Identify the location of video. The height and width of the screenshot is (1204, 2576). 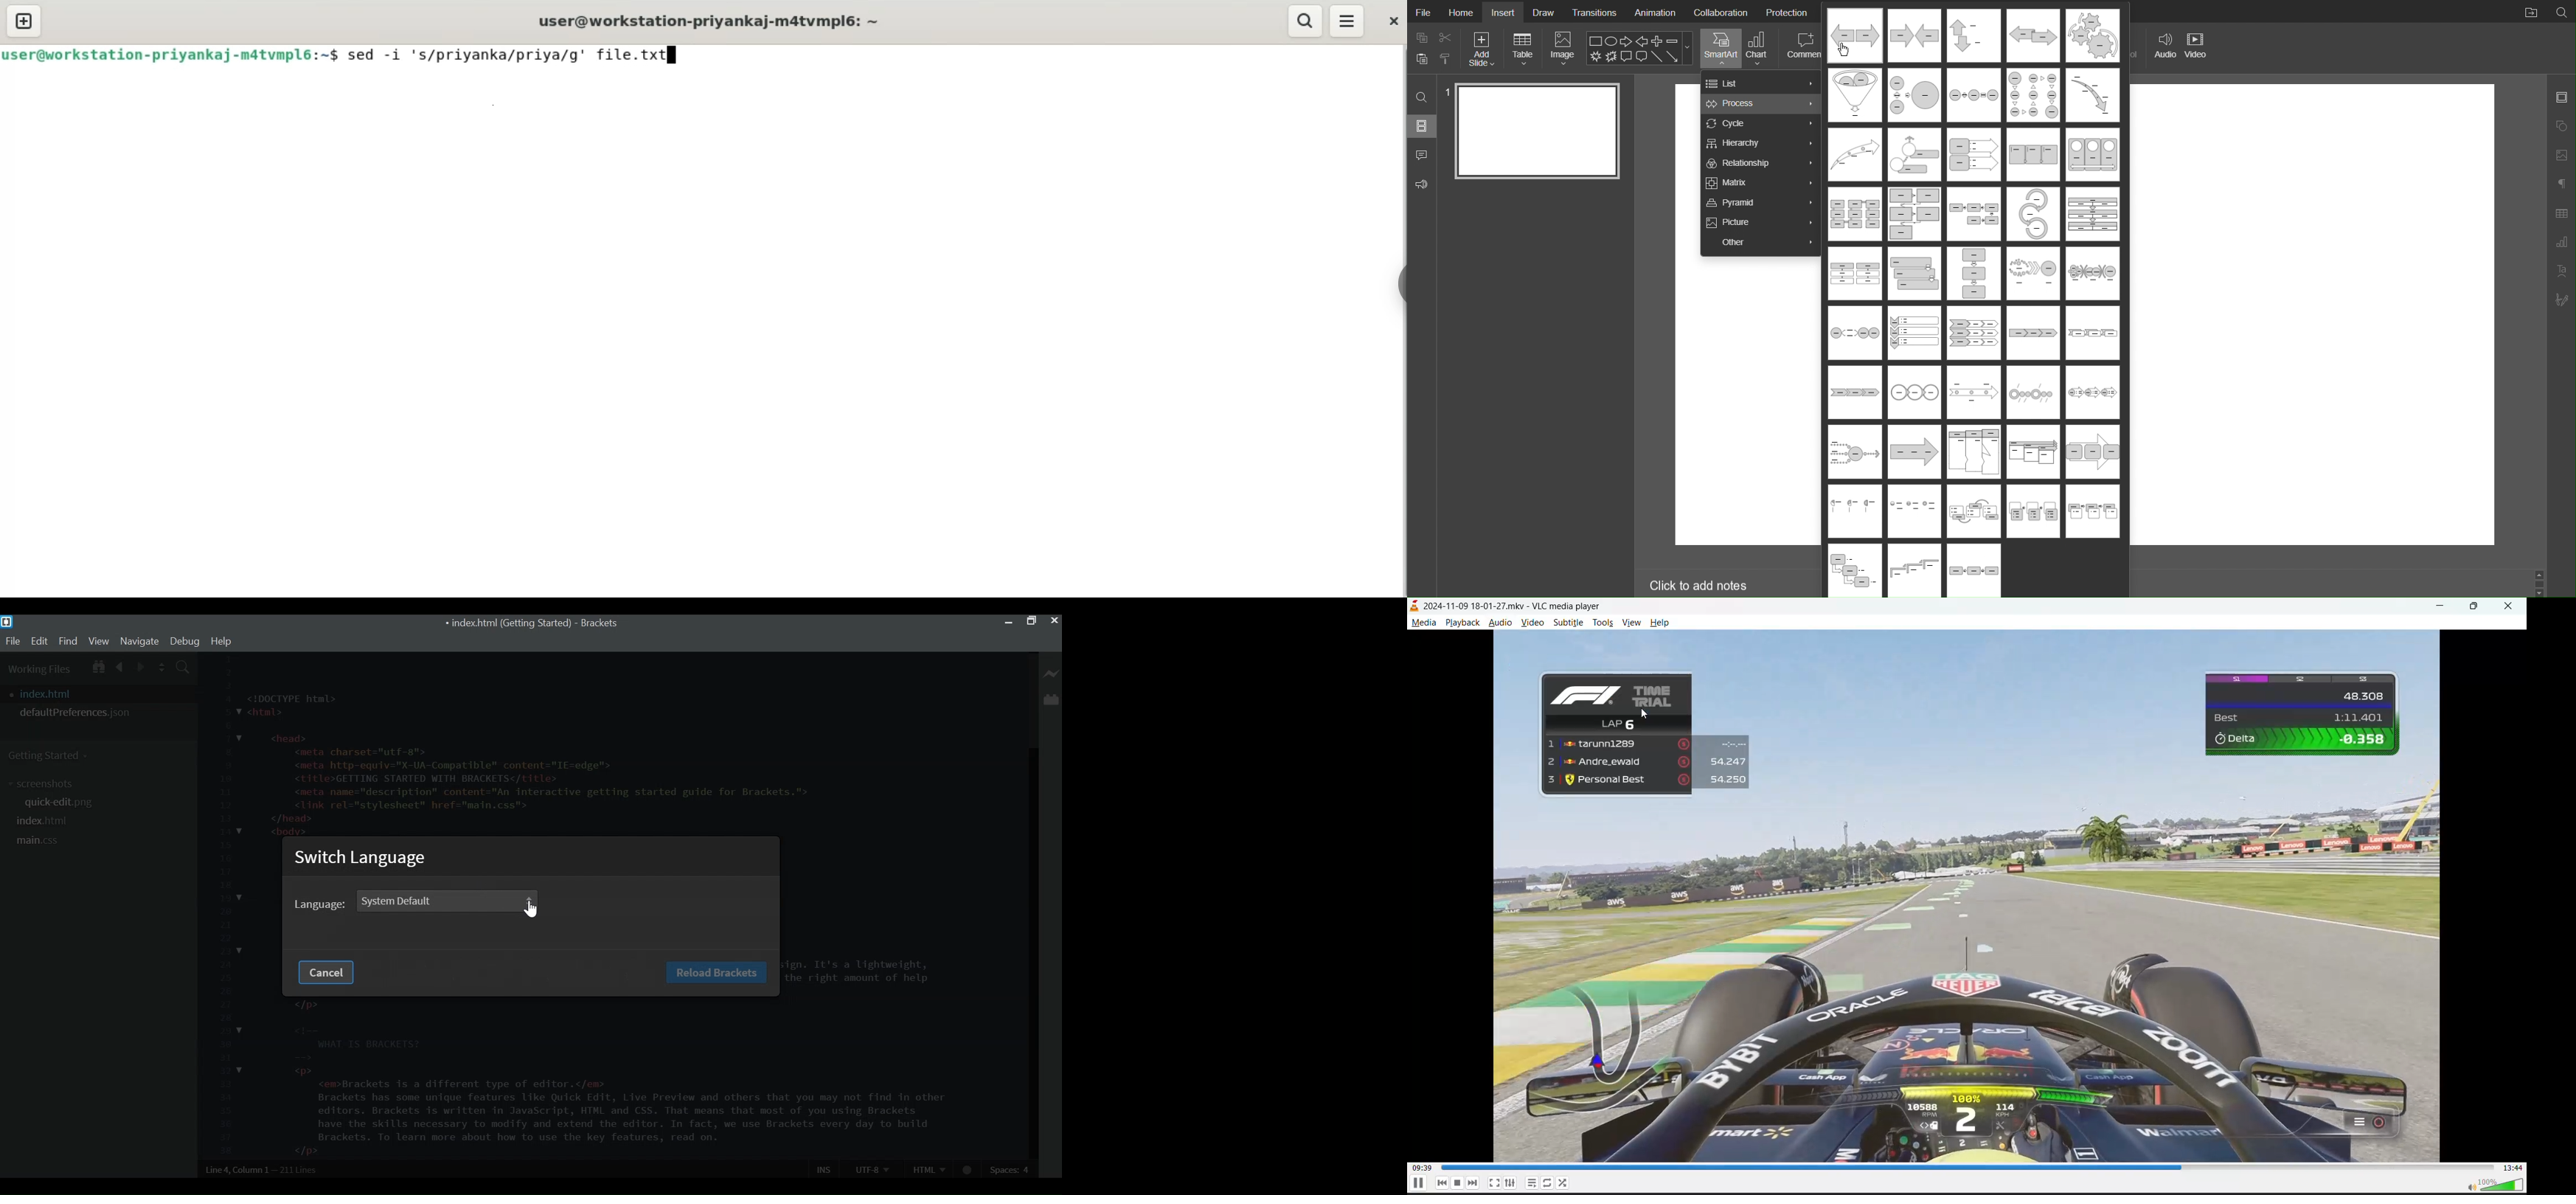
(1532, 623).